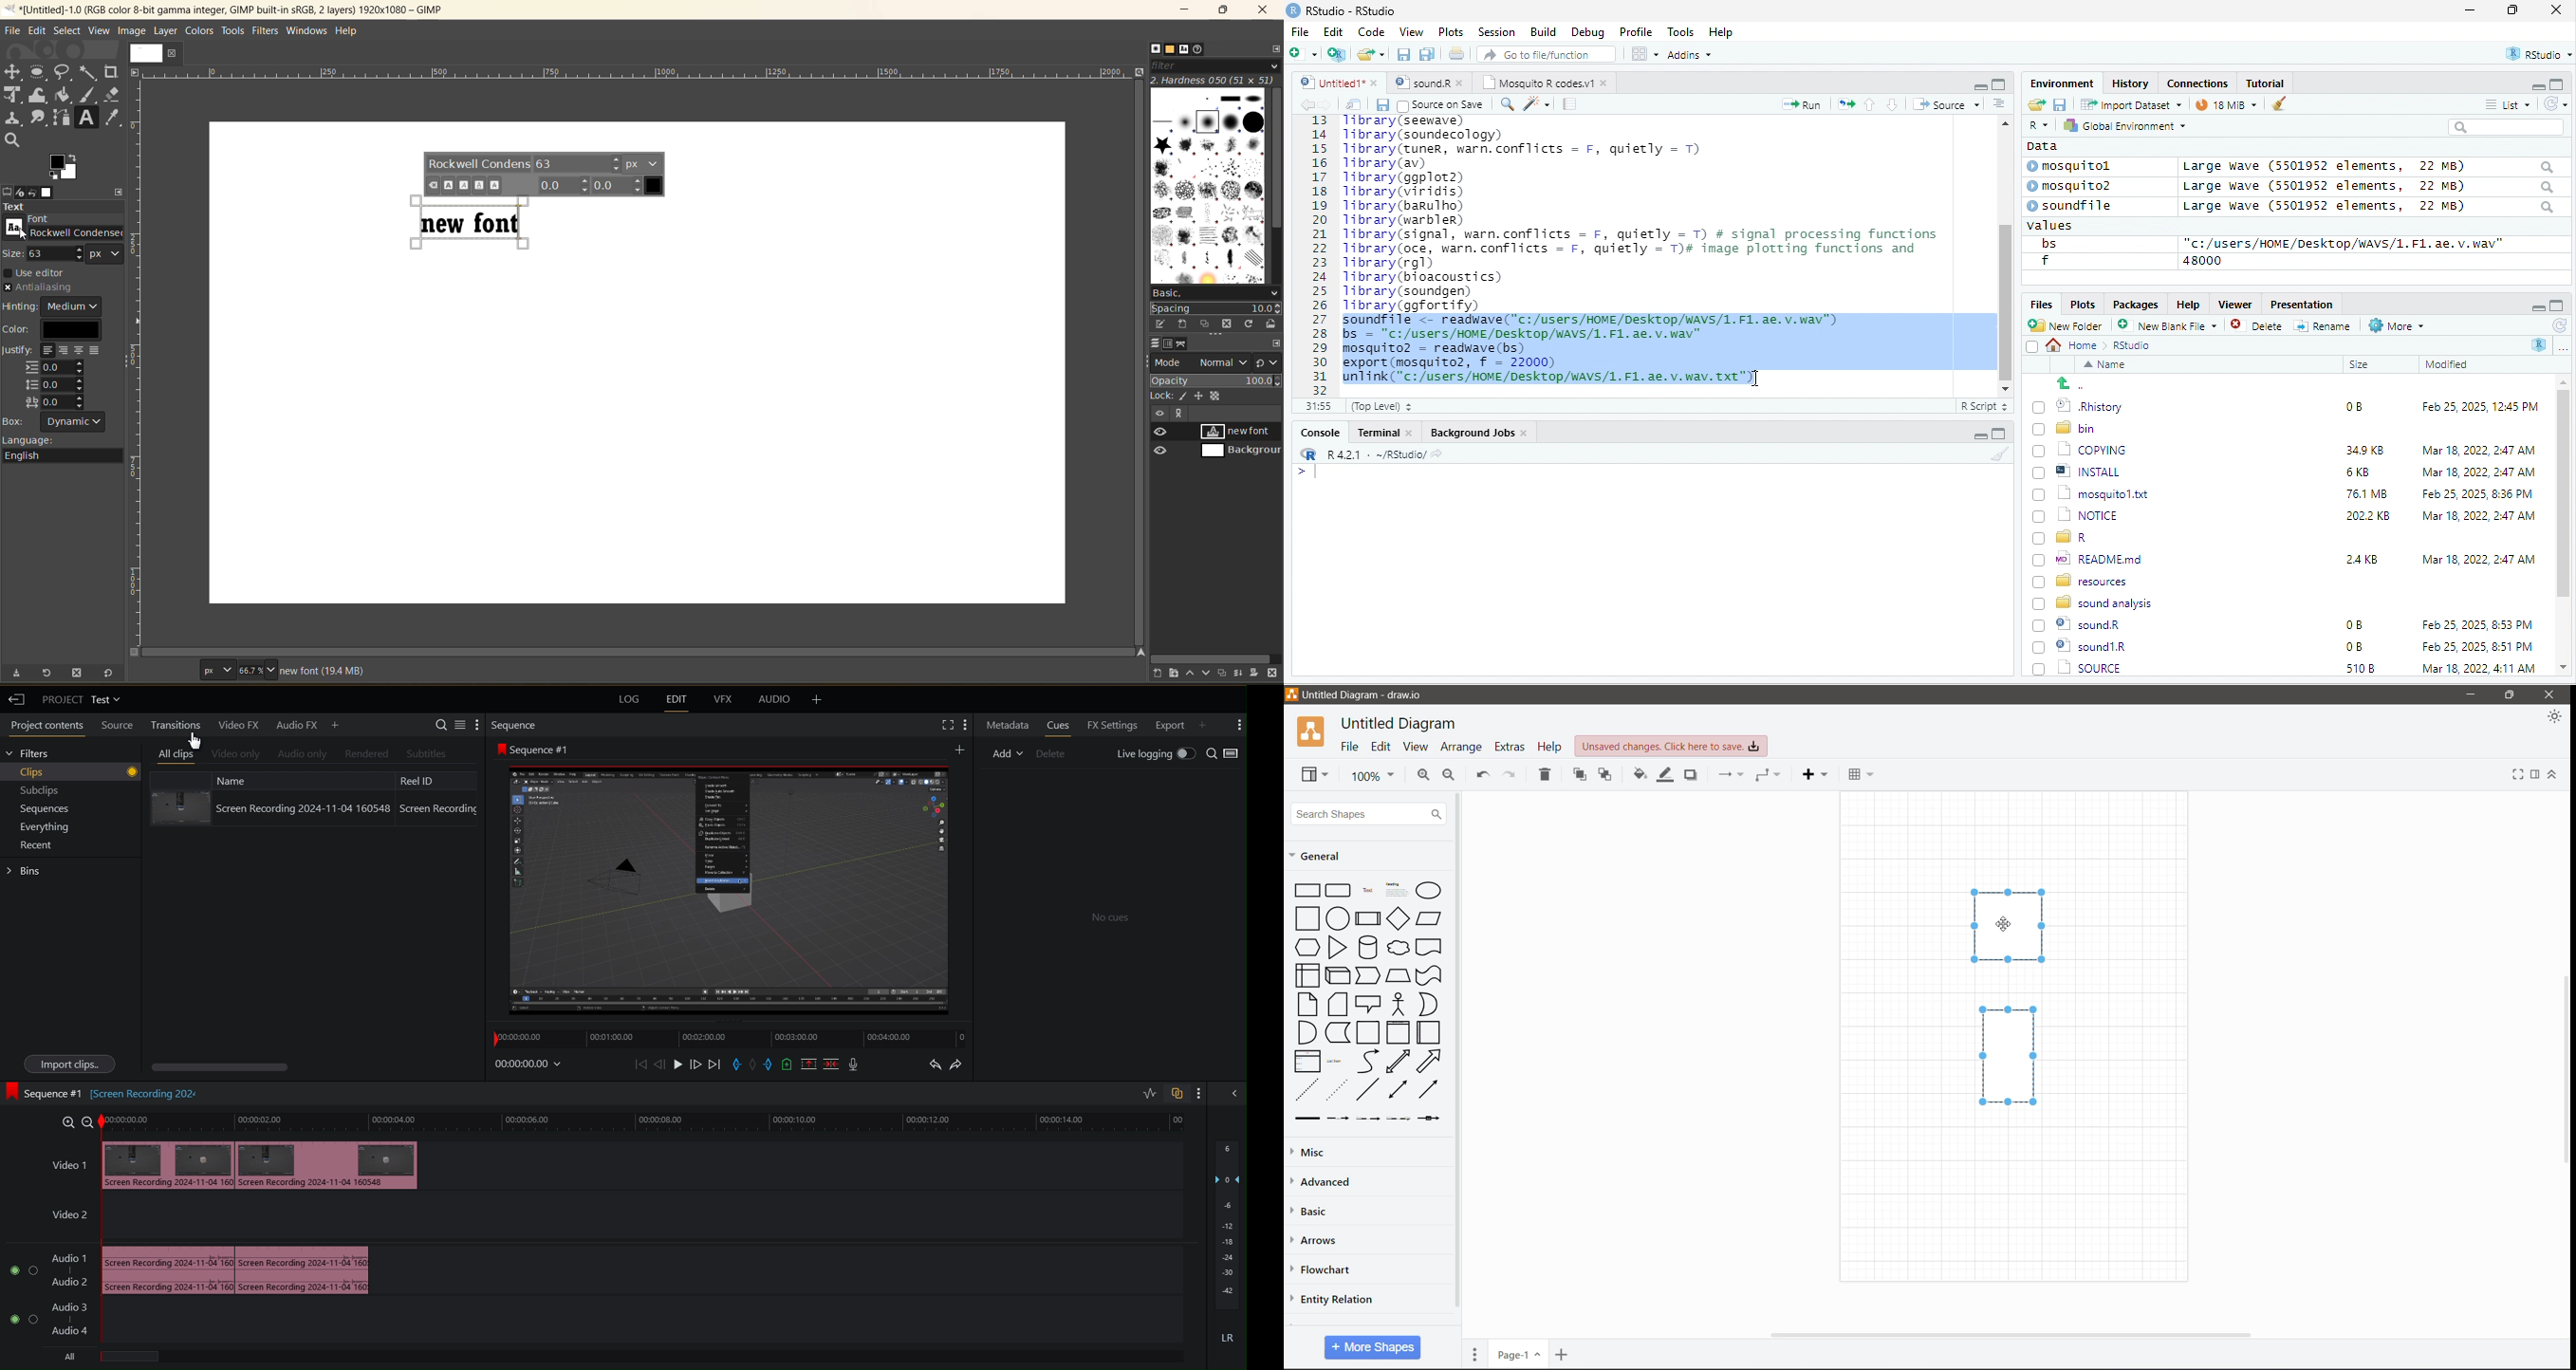 This screenshot has width=2576, height=1372. What do you see at coordinates (1410, 33) in the screenshot?
I see `View` at bounding box center [1410, 33].